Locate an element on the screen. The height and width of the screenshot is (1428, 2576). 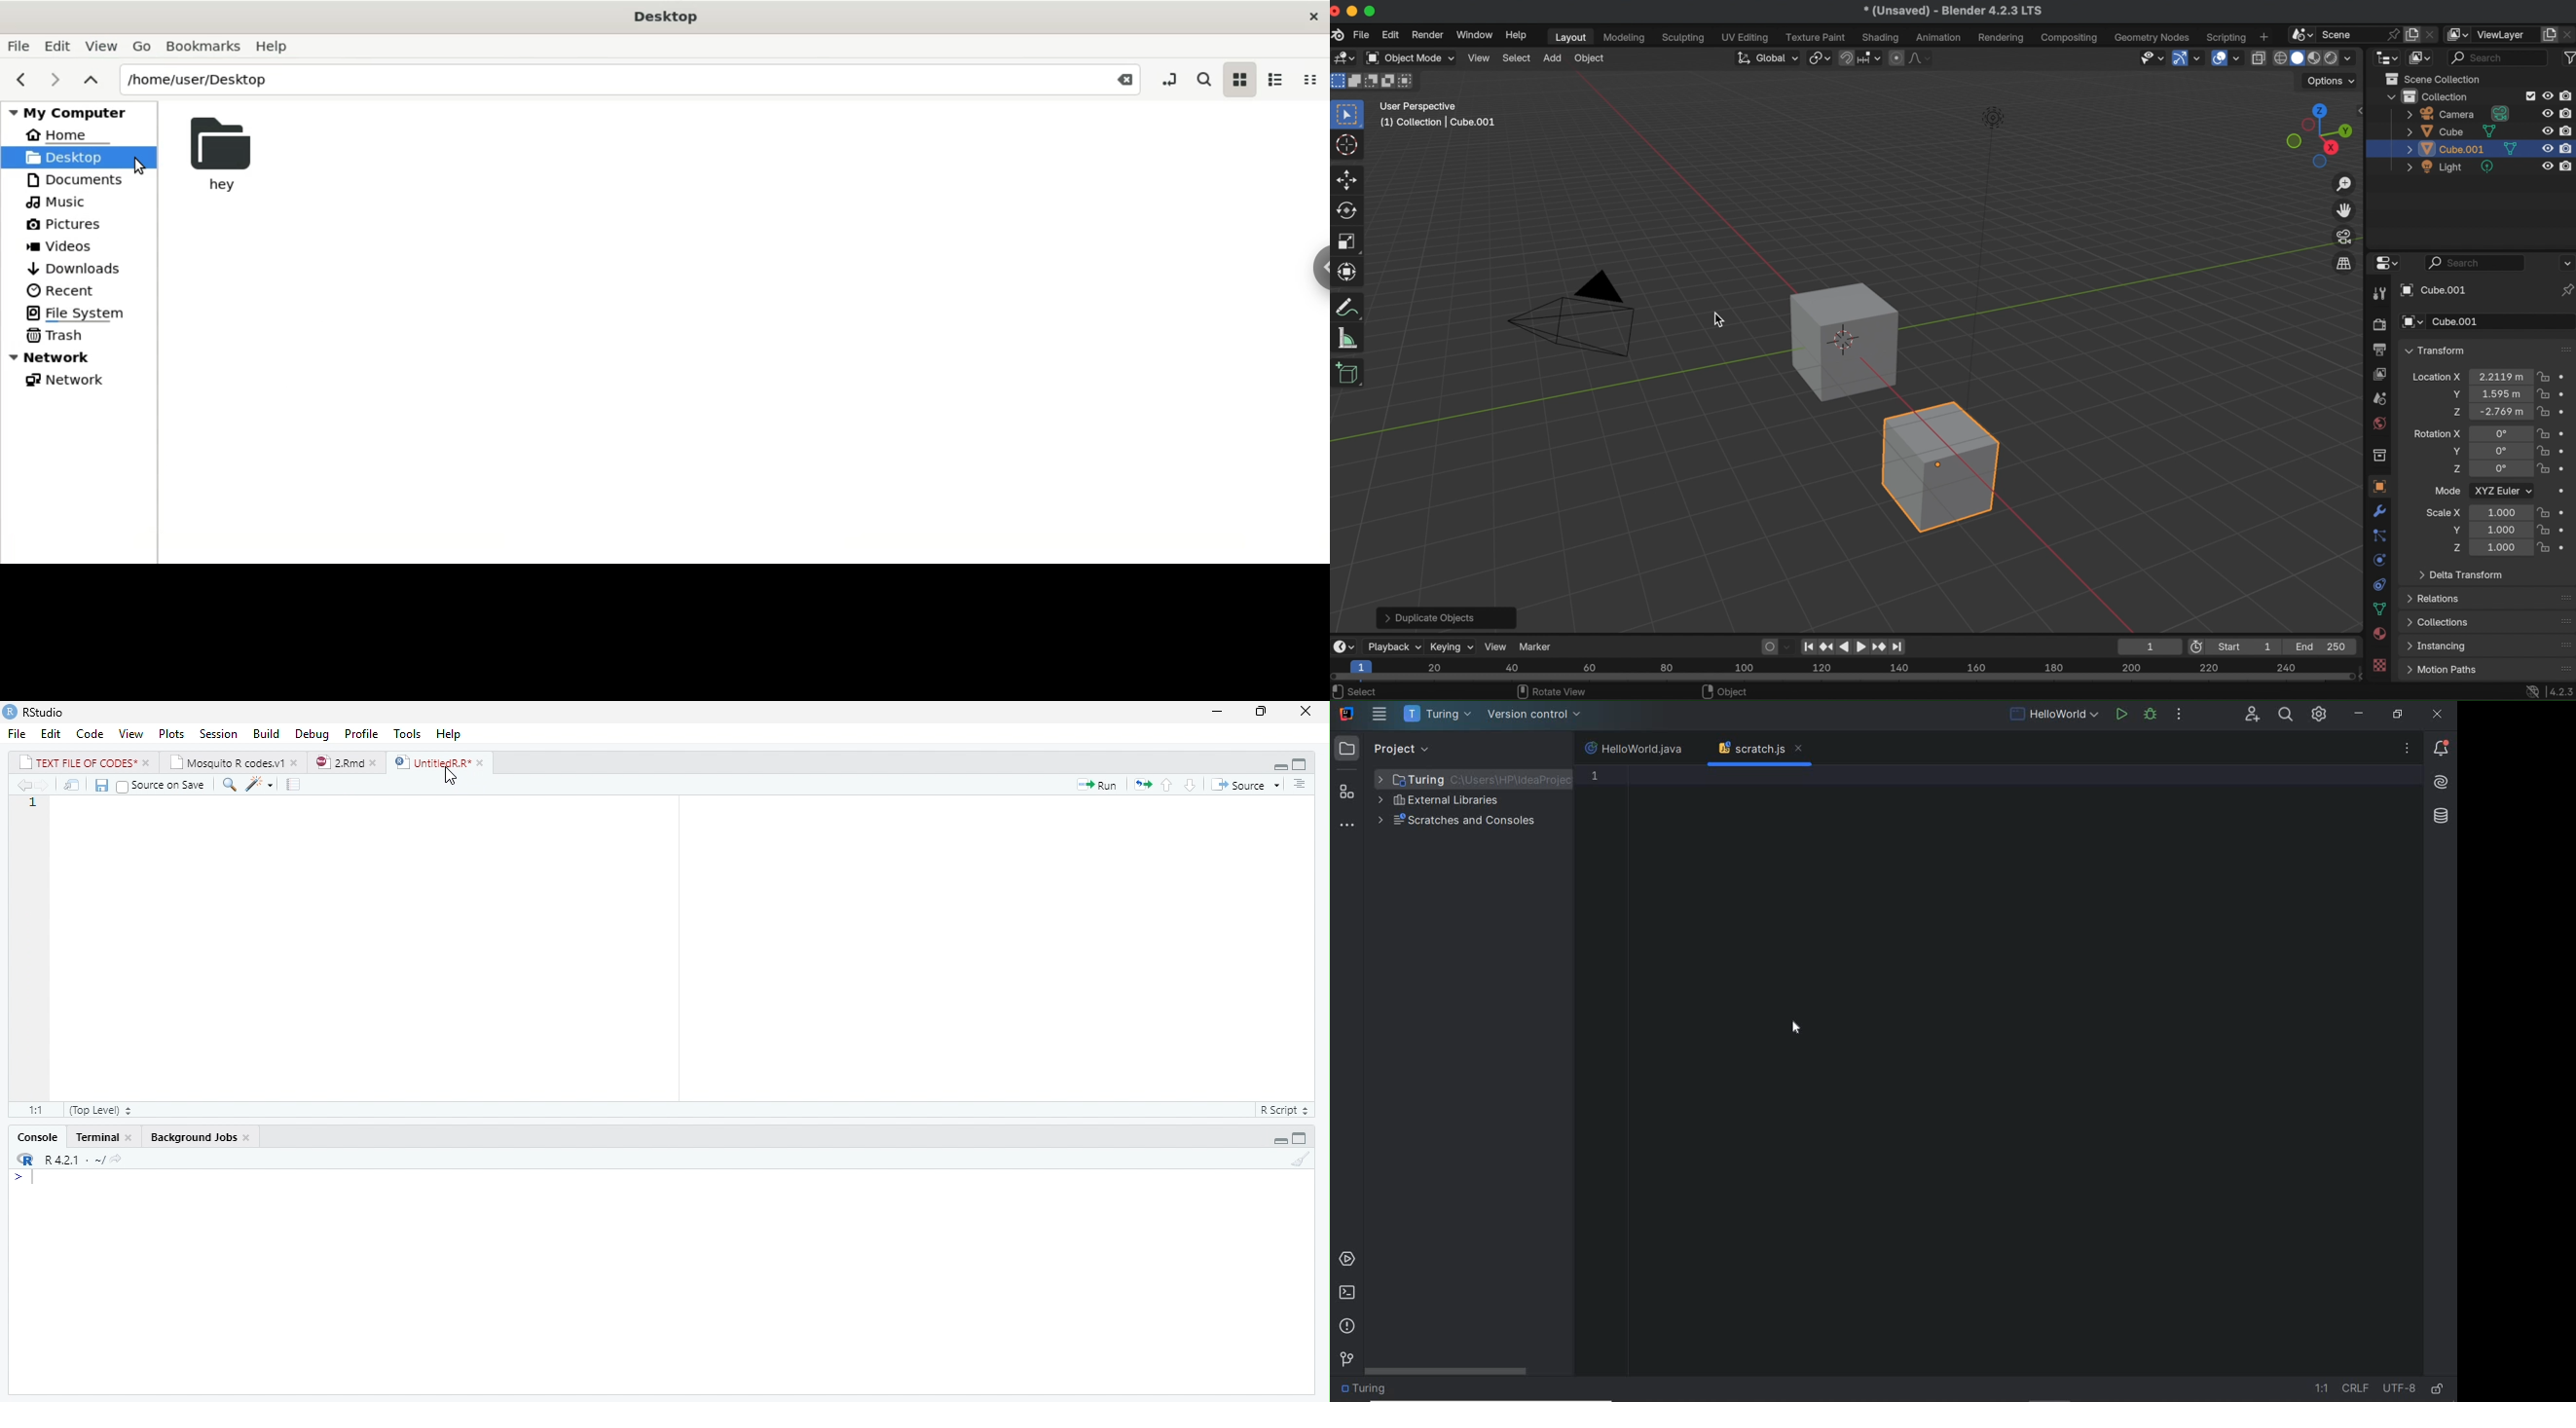
Guidelines is located at coordinates (295, 785).